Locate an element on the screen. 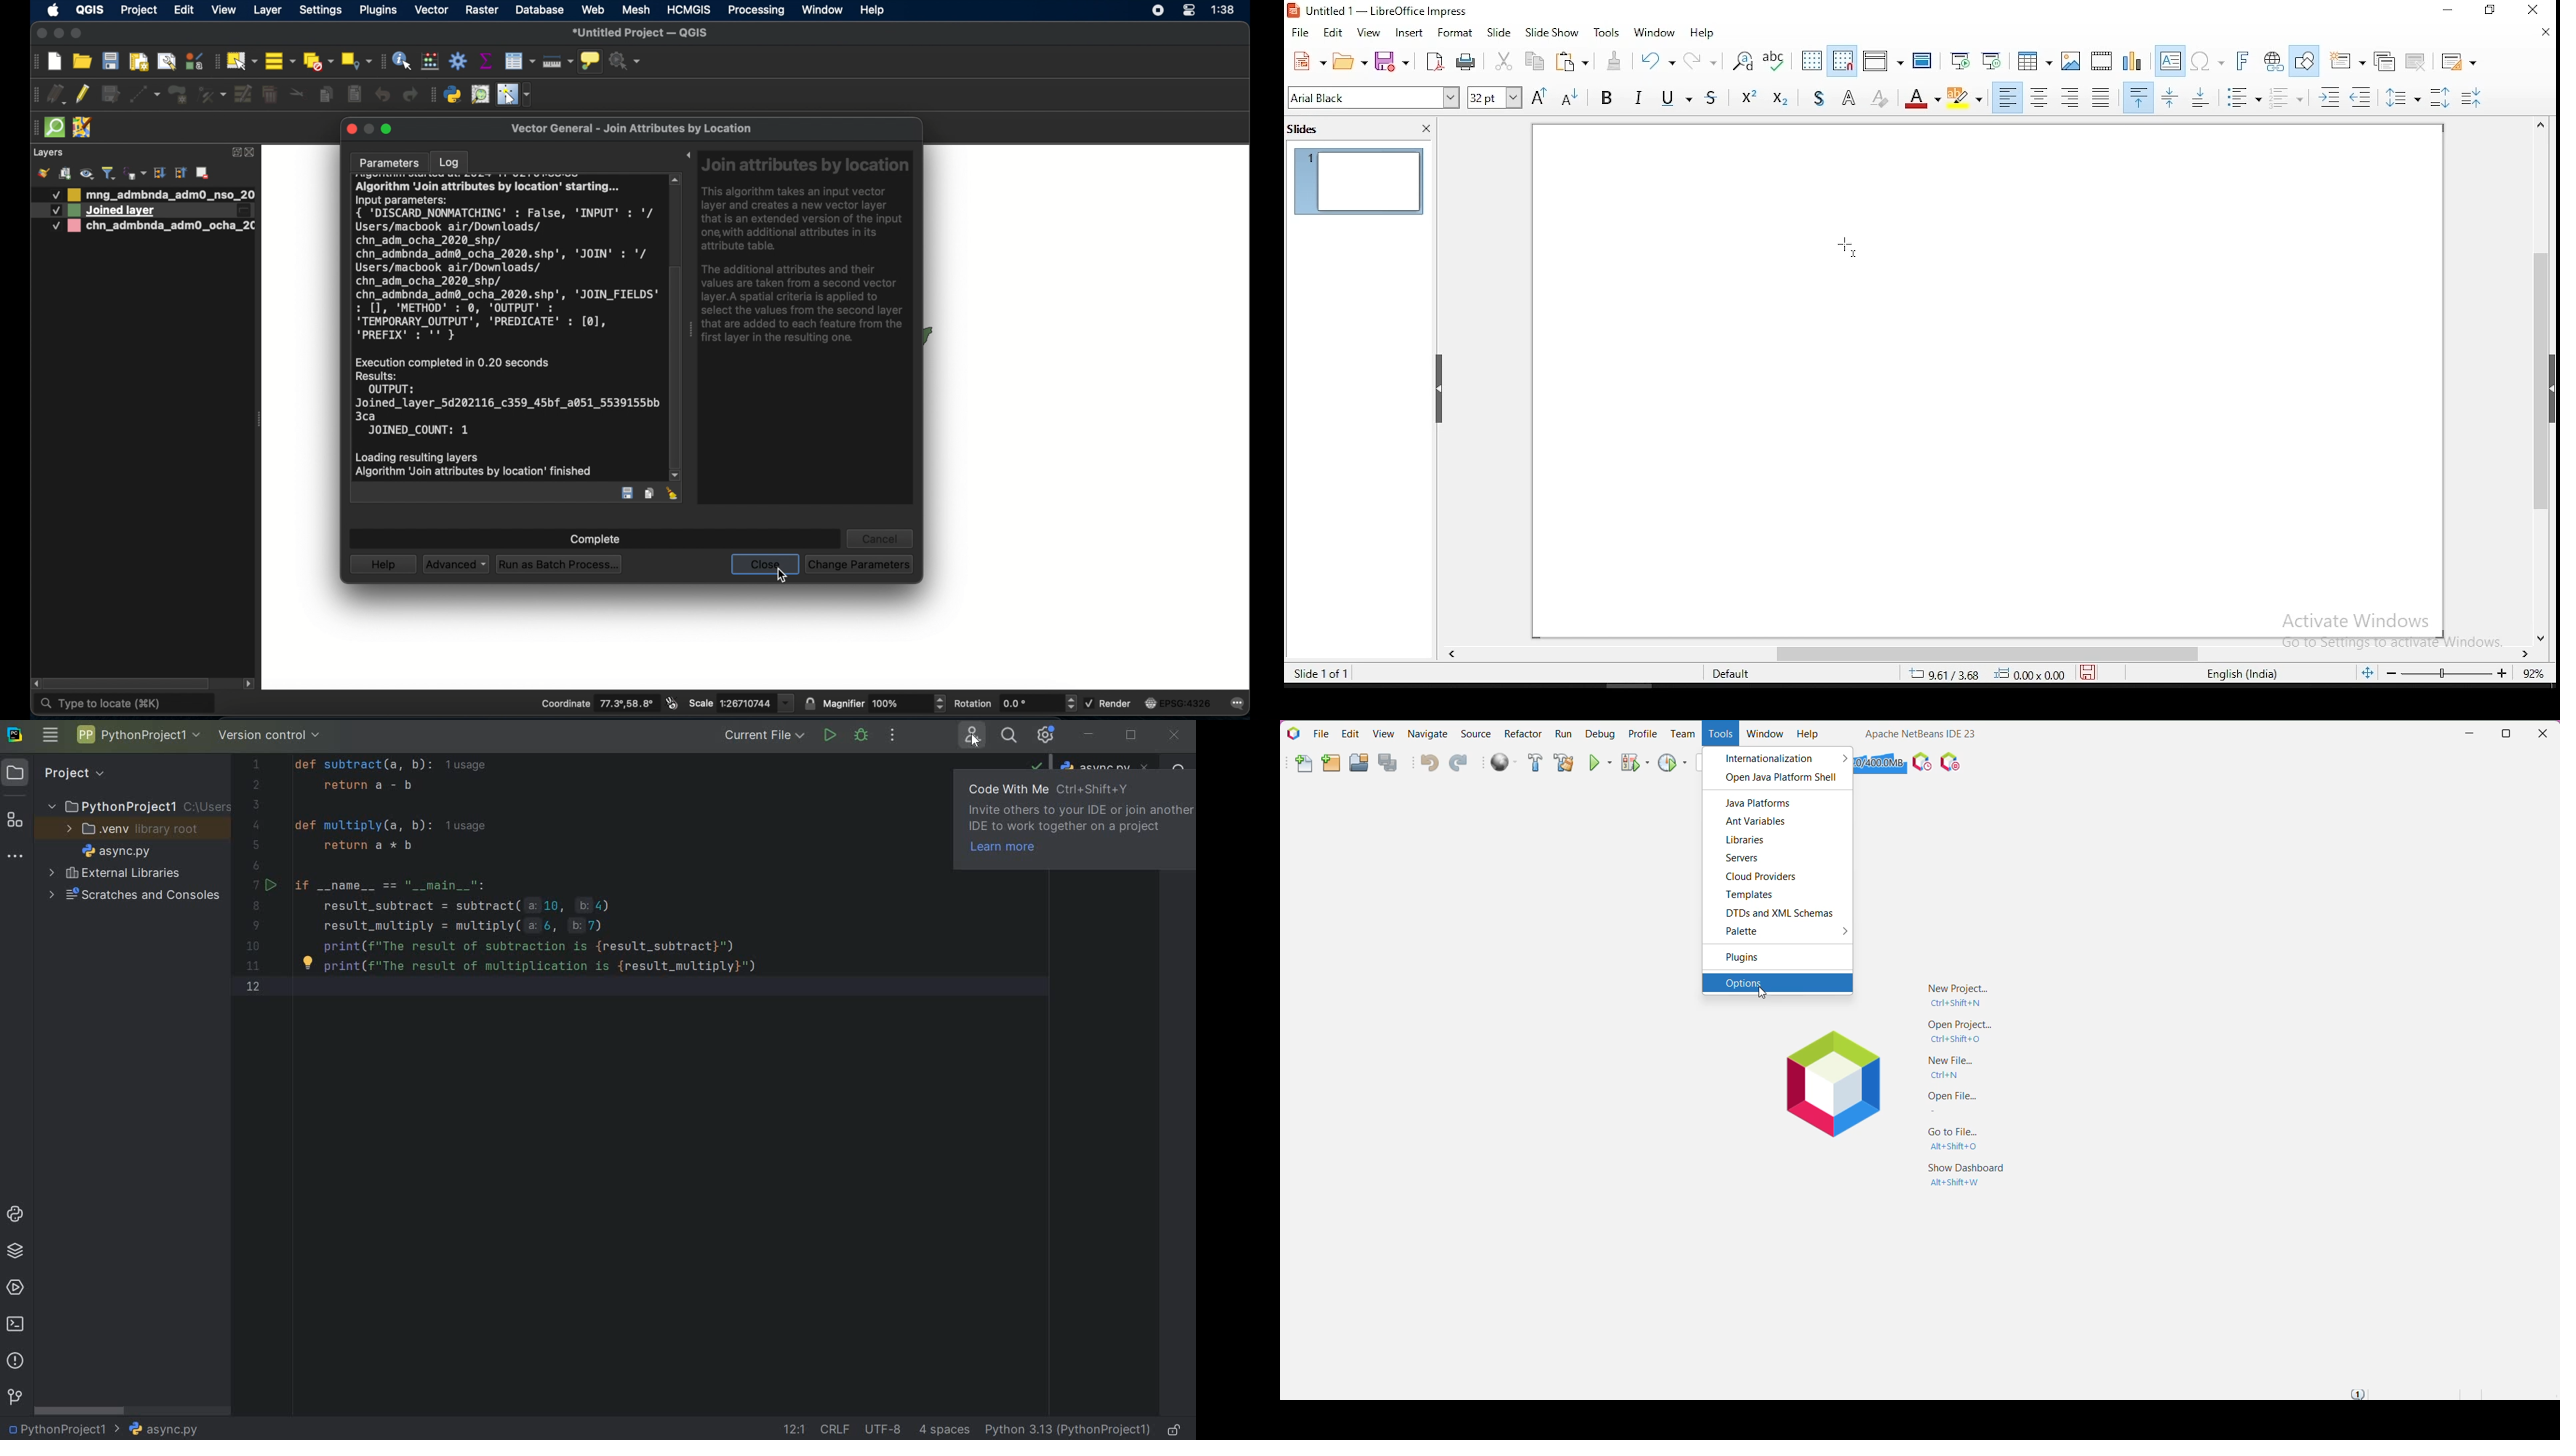 The height and width of the screenshot is (1456, 2576). Tools is located at coordinates (1718, 734).